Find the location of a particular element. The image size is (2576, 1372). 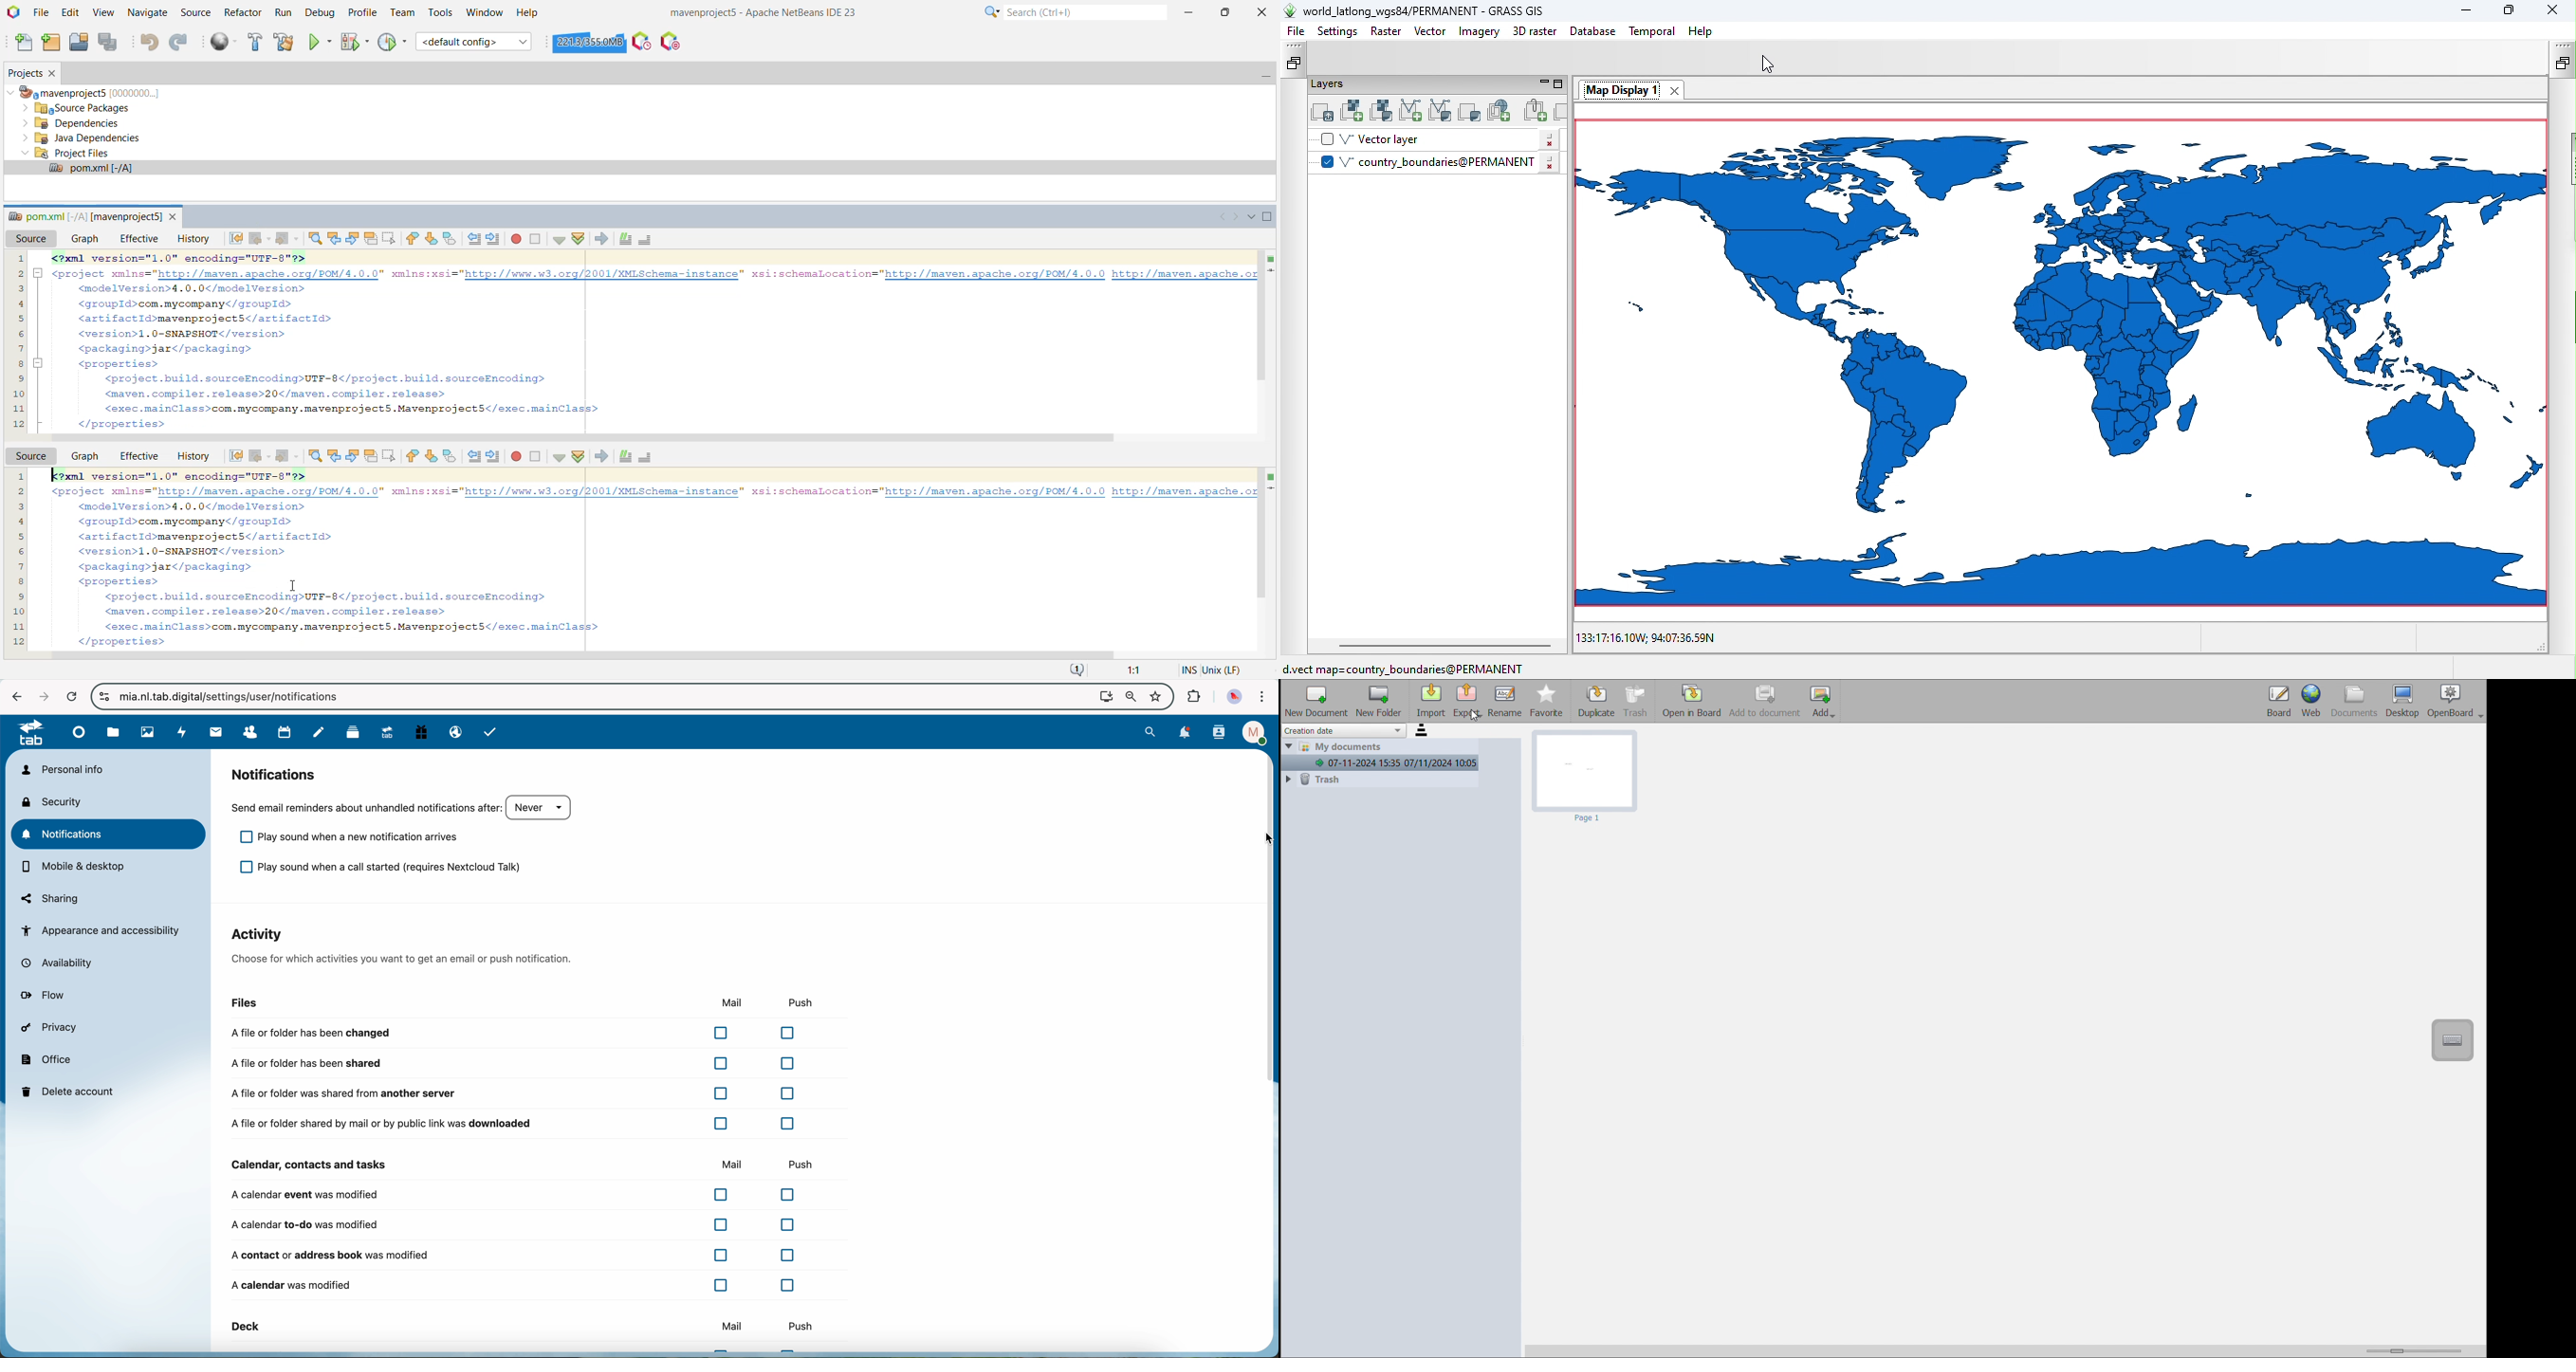

Toggle Highlight Search is located at coordinates (372, 239).